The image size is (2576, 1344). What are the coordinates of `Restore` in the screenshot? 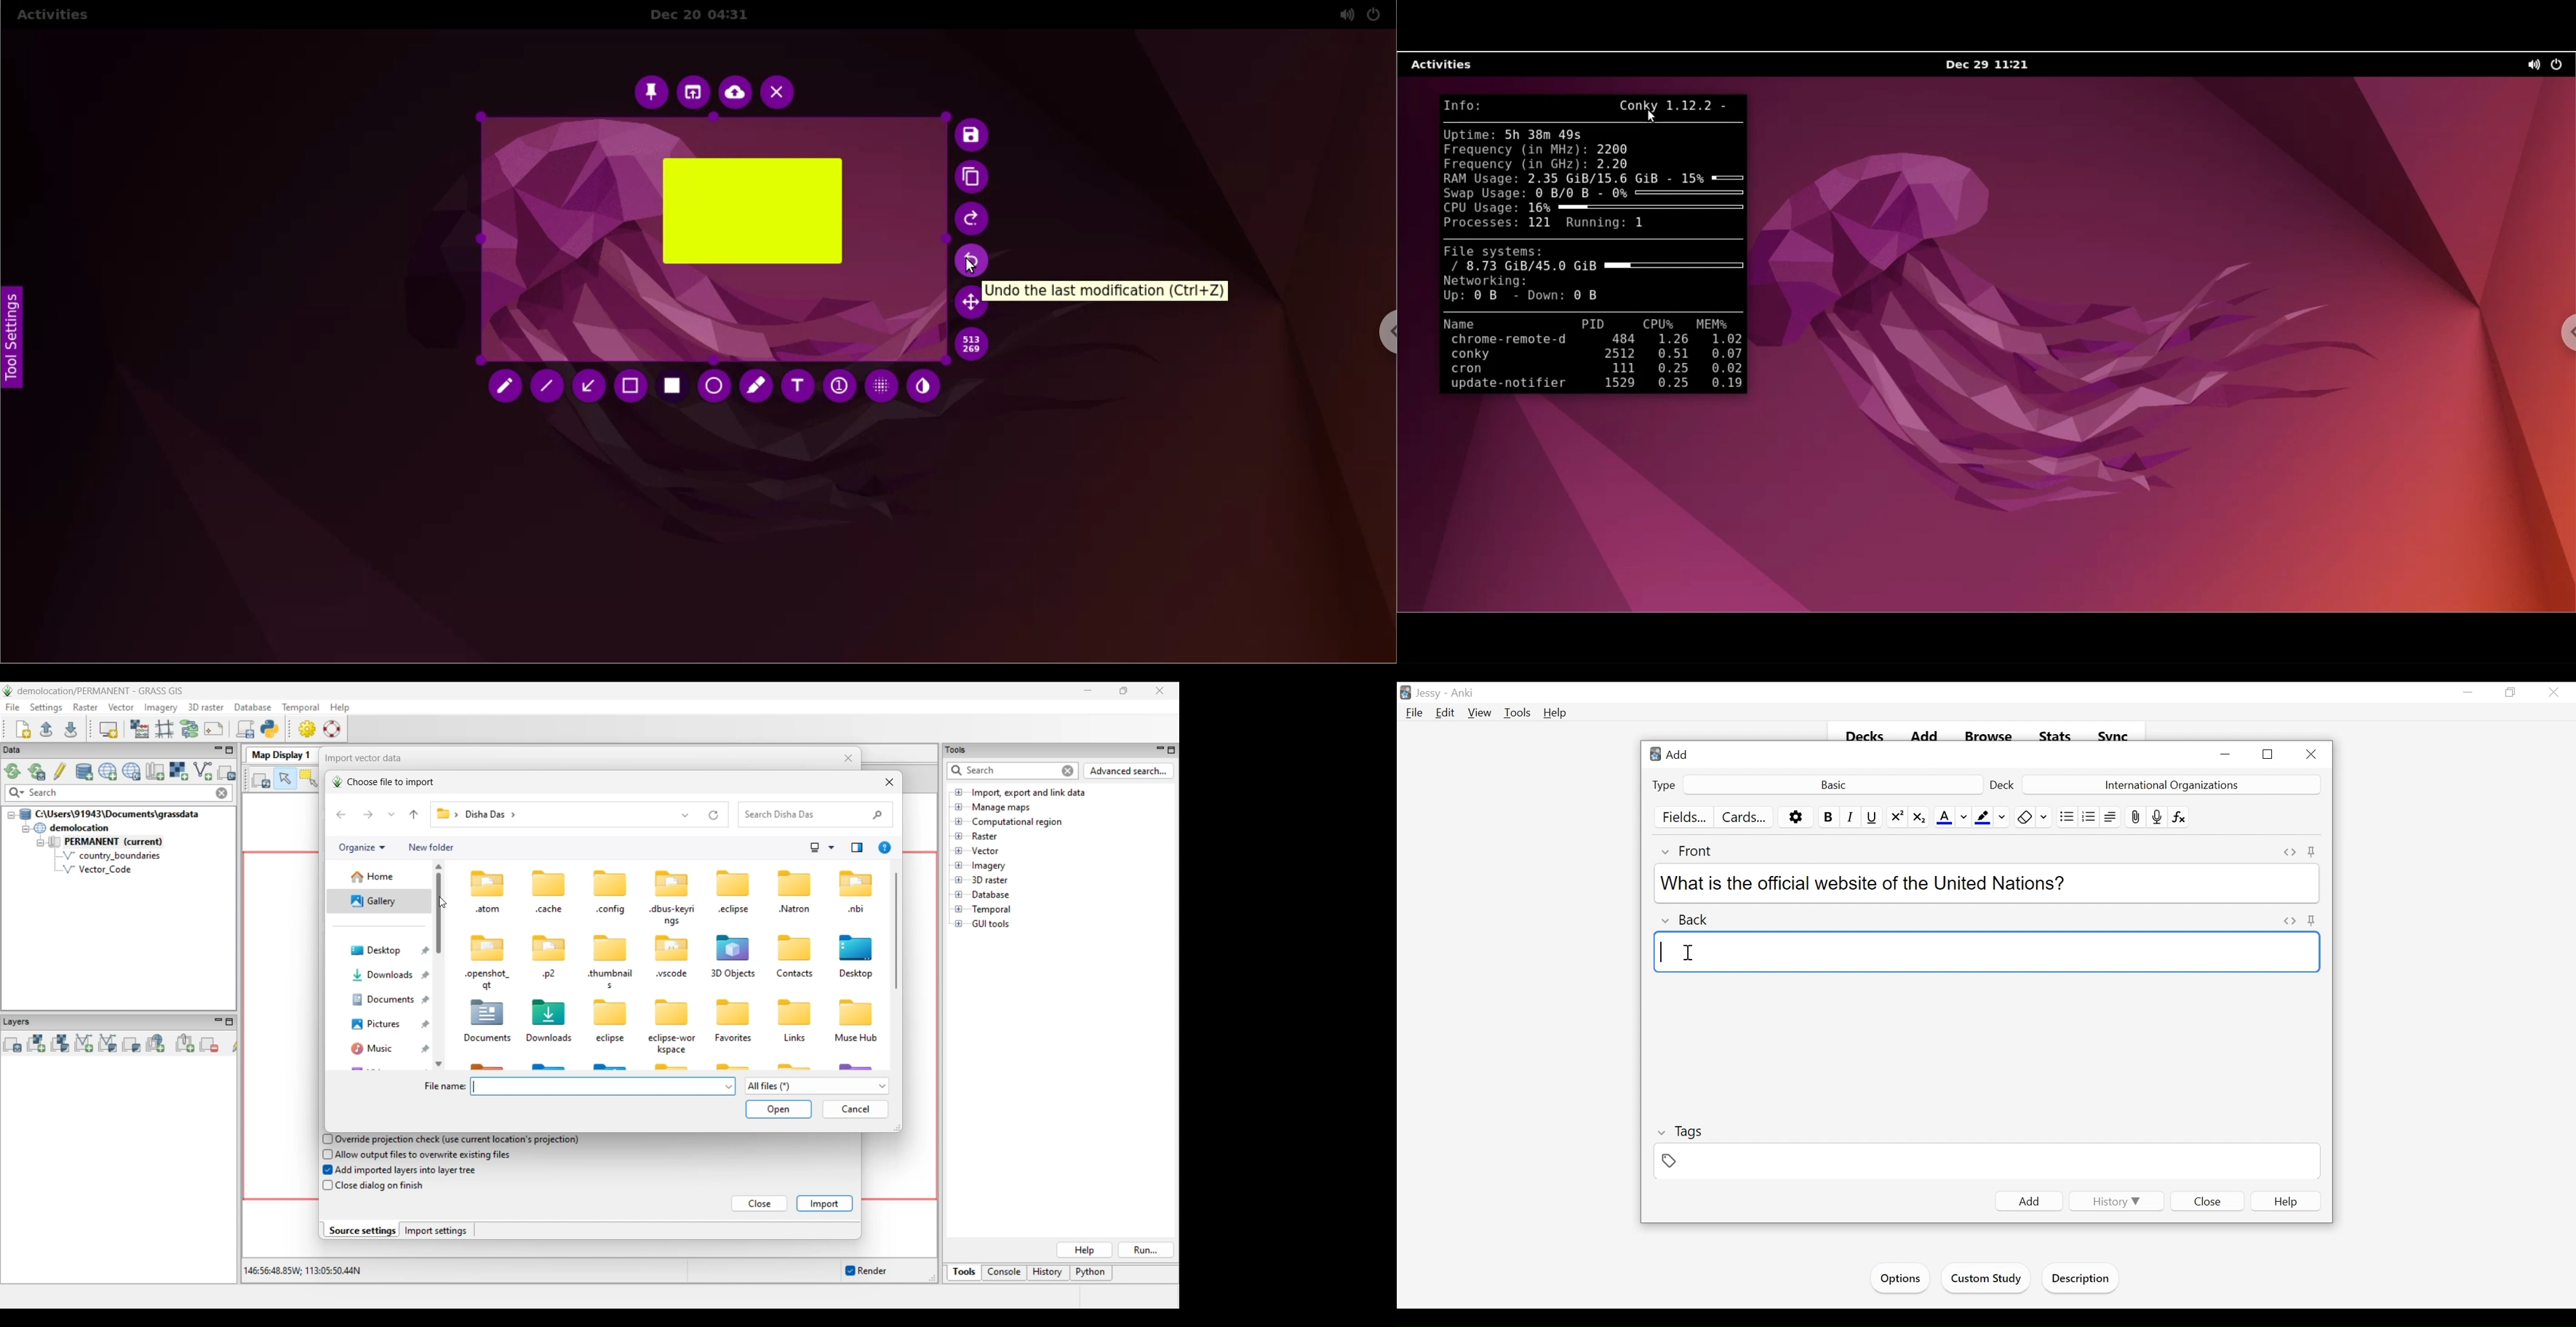 It's located at (2269, 754).